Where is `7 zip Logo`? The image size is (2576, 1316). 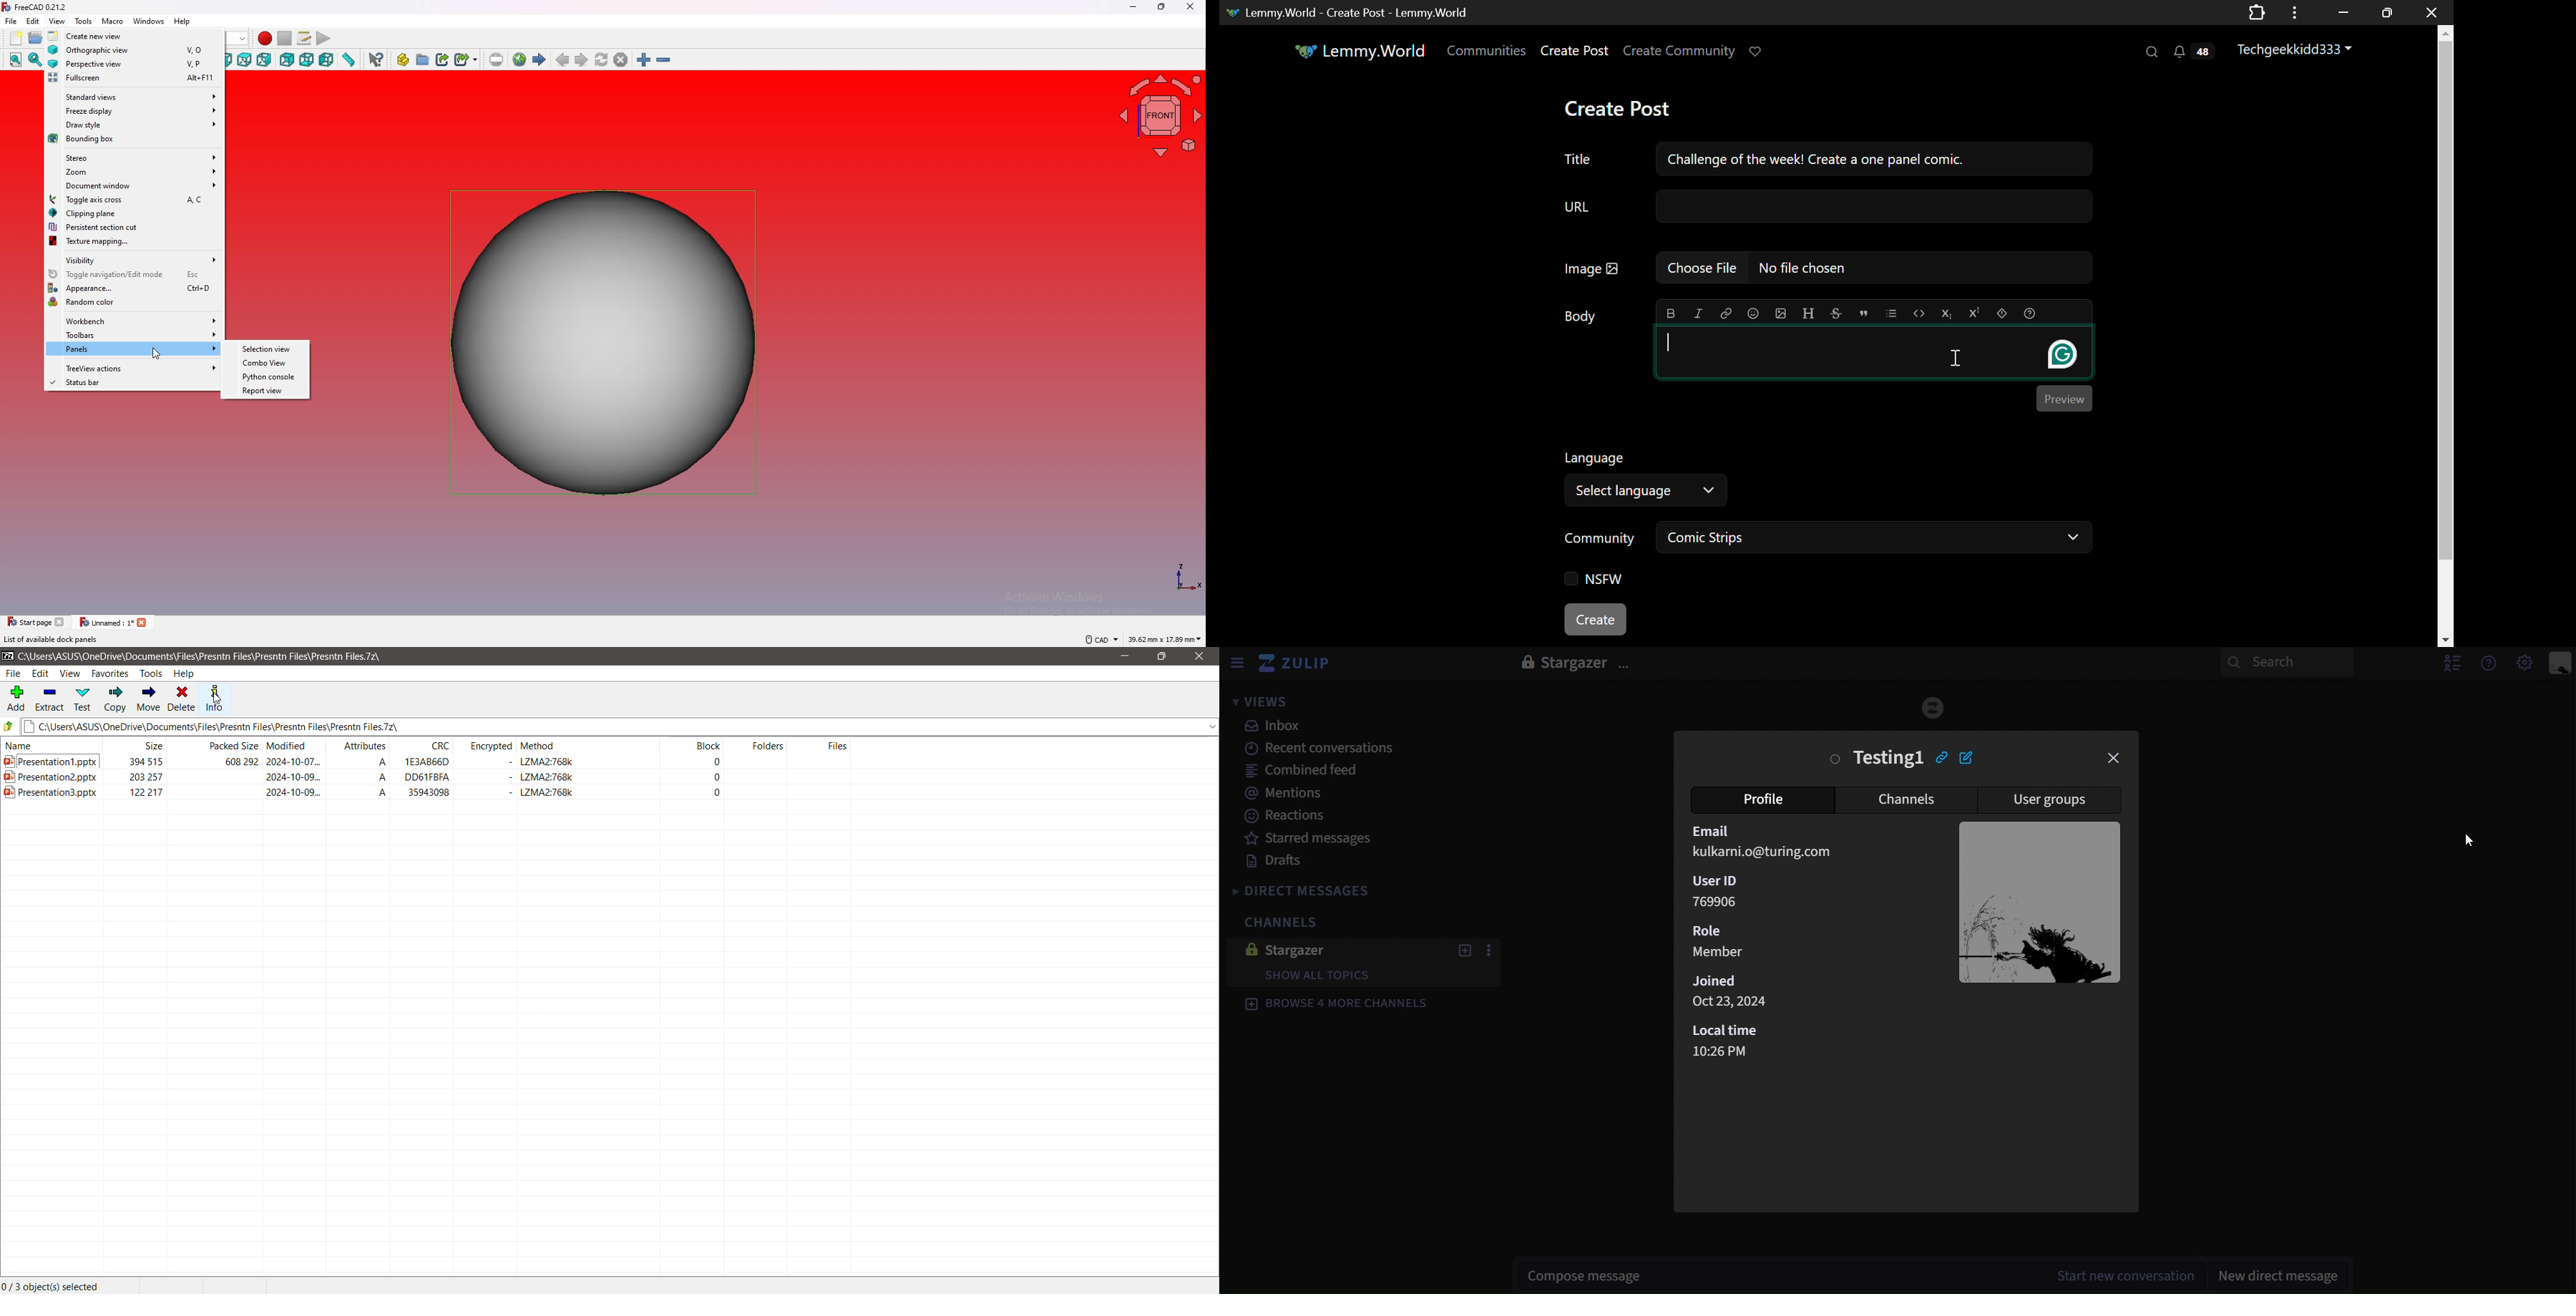
7 zip Logo is located at coordinates (8, 657).